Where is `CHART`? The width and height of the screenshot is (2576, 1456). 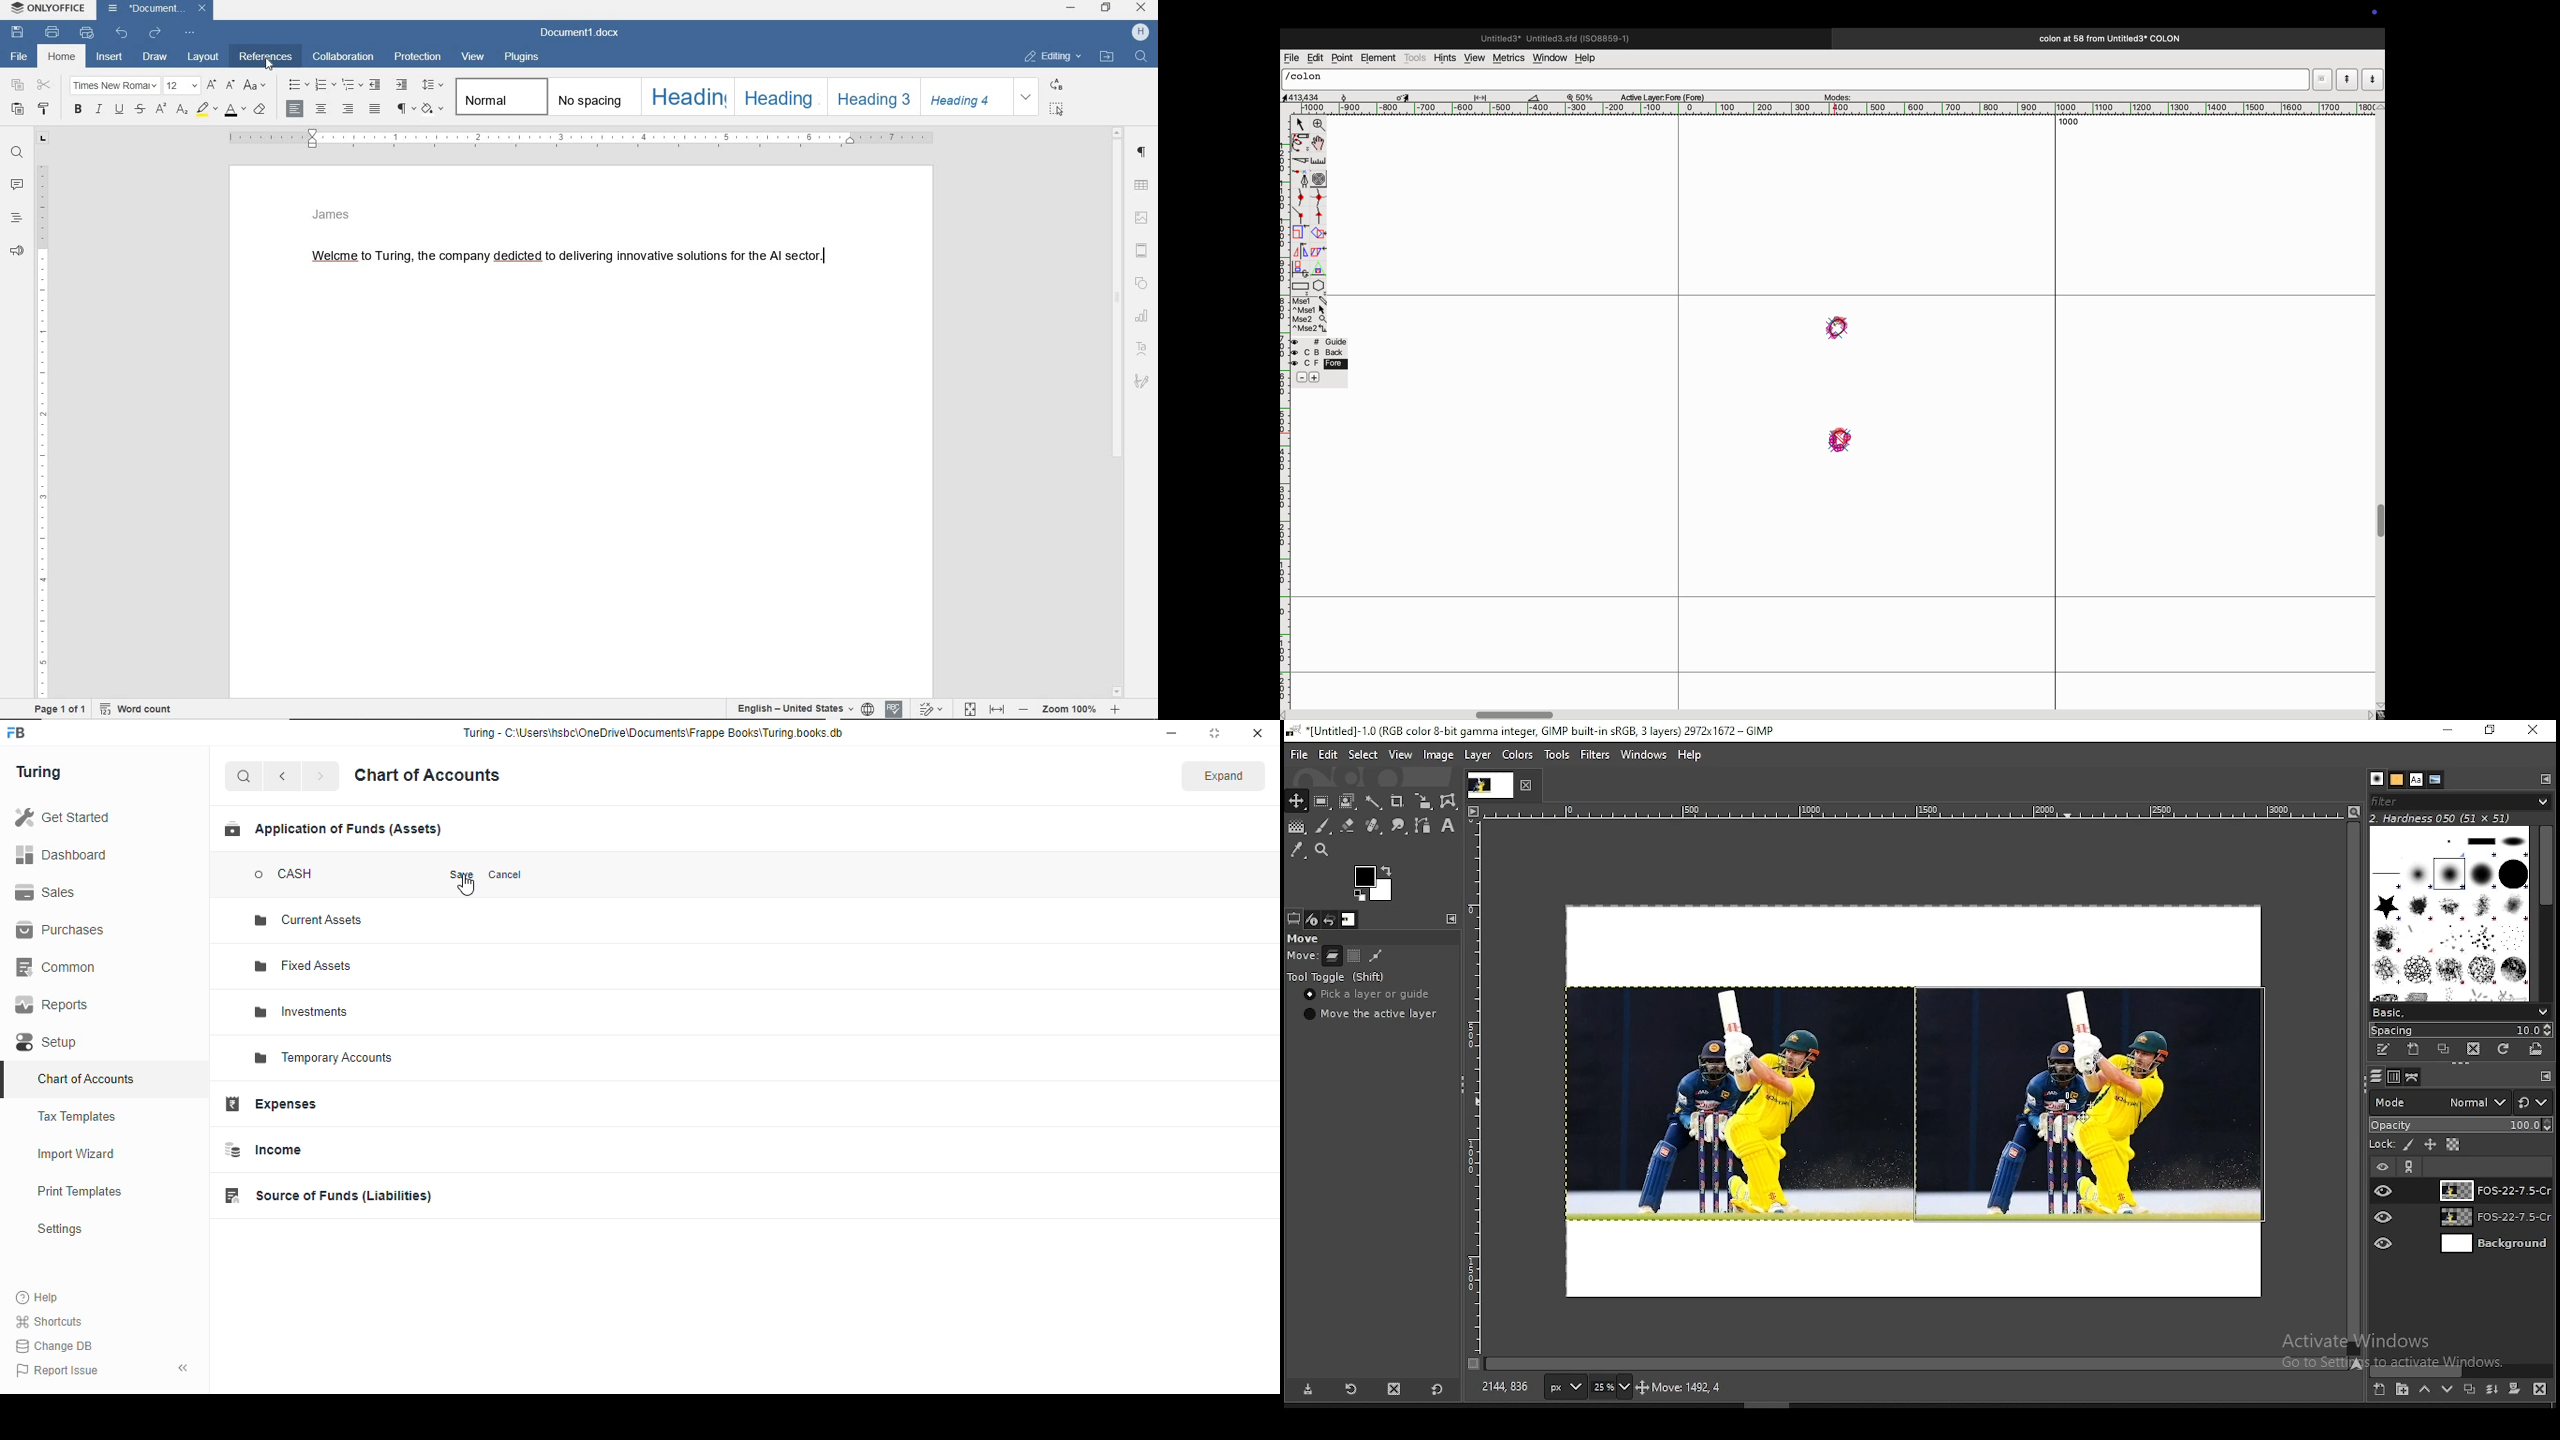 CHART is located at coordinates (1145, 315).